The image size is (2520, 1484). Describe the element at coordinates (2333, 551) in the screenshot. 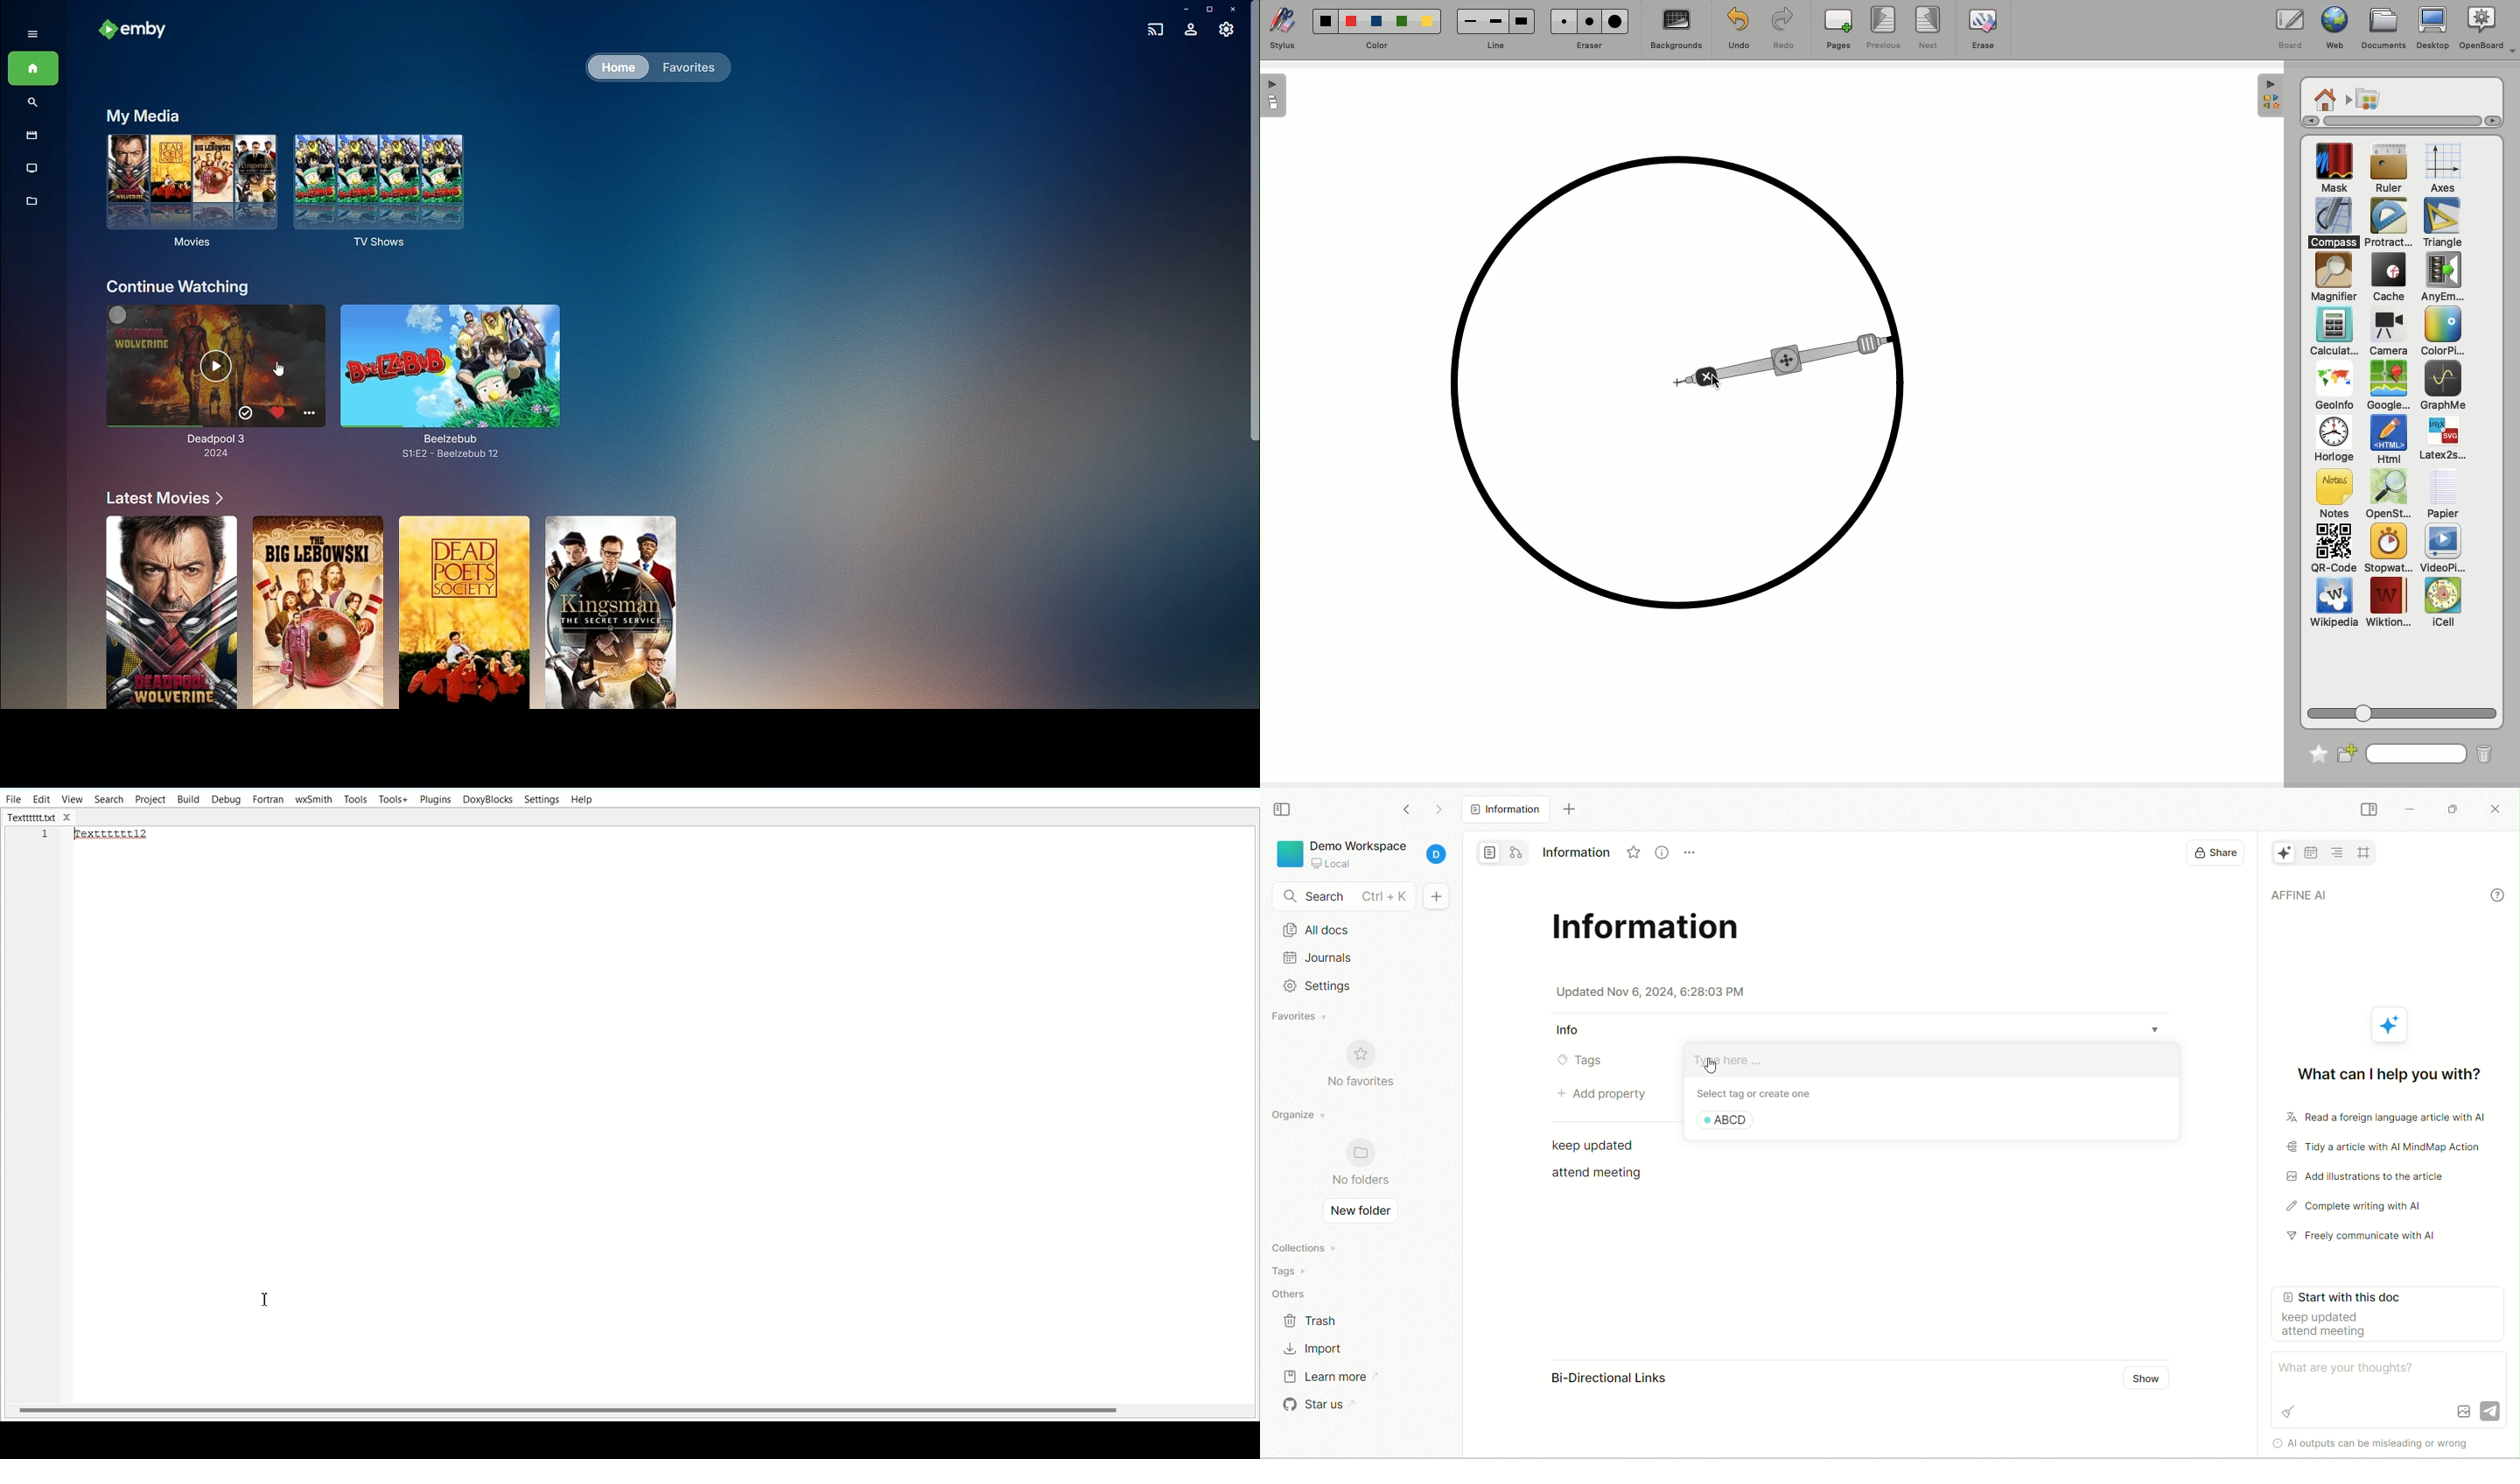

I see `QR code` at that location.